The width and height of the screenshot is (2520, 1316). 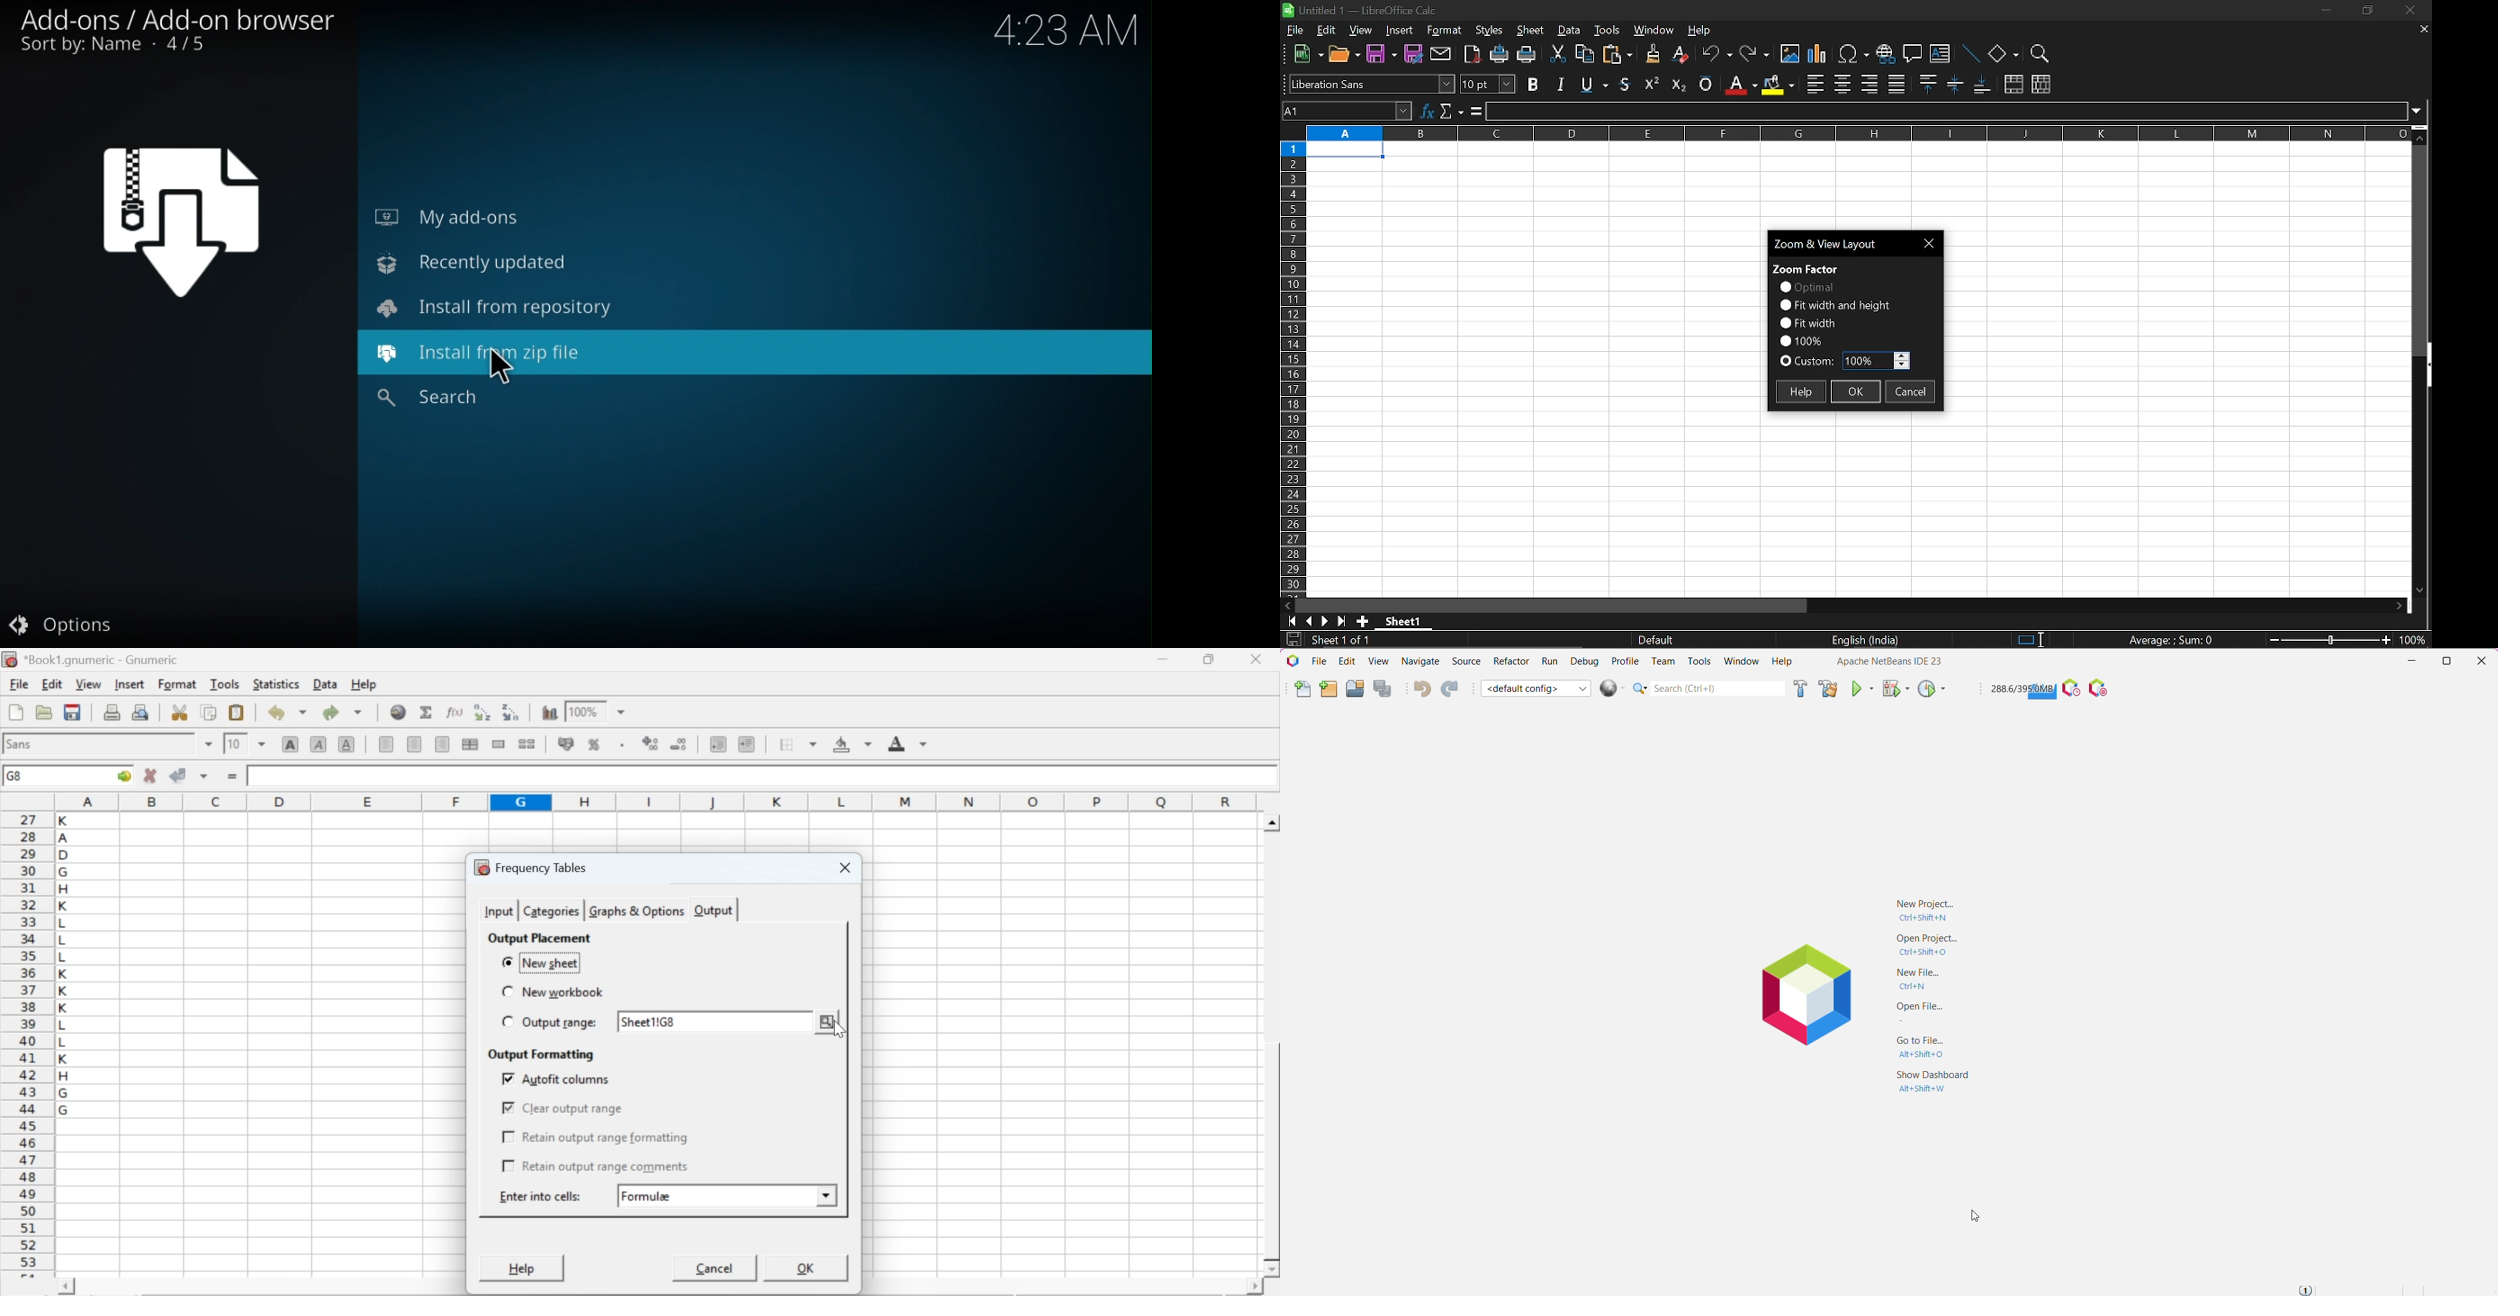 I want to click on current language, so click(x=1867, y=640).